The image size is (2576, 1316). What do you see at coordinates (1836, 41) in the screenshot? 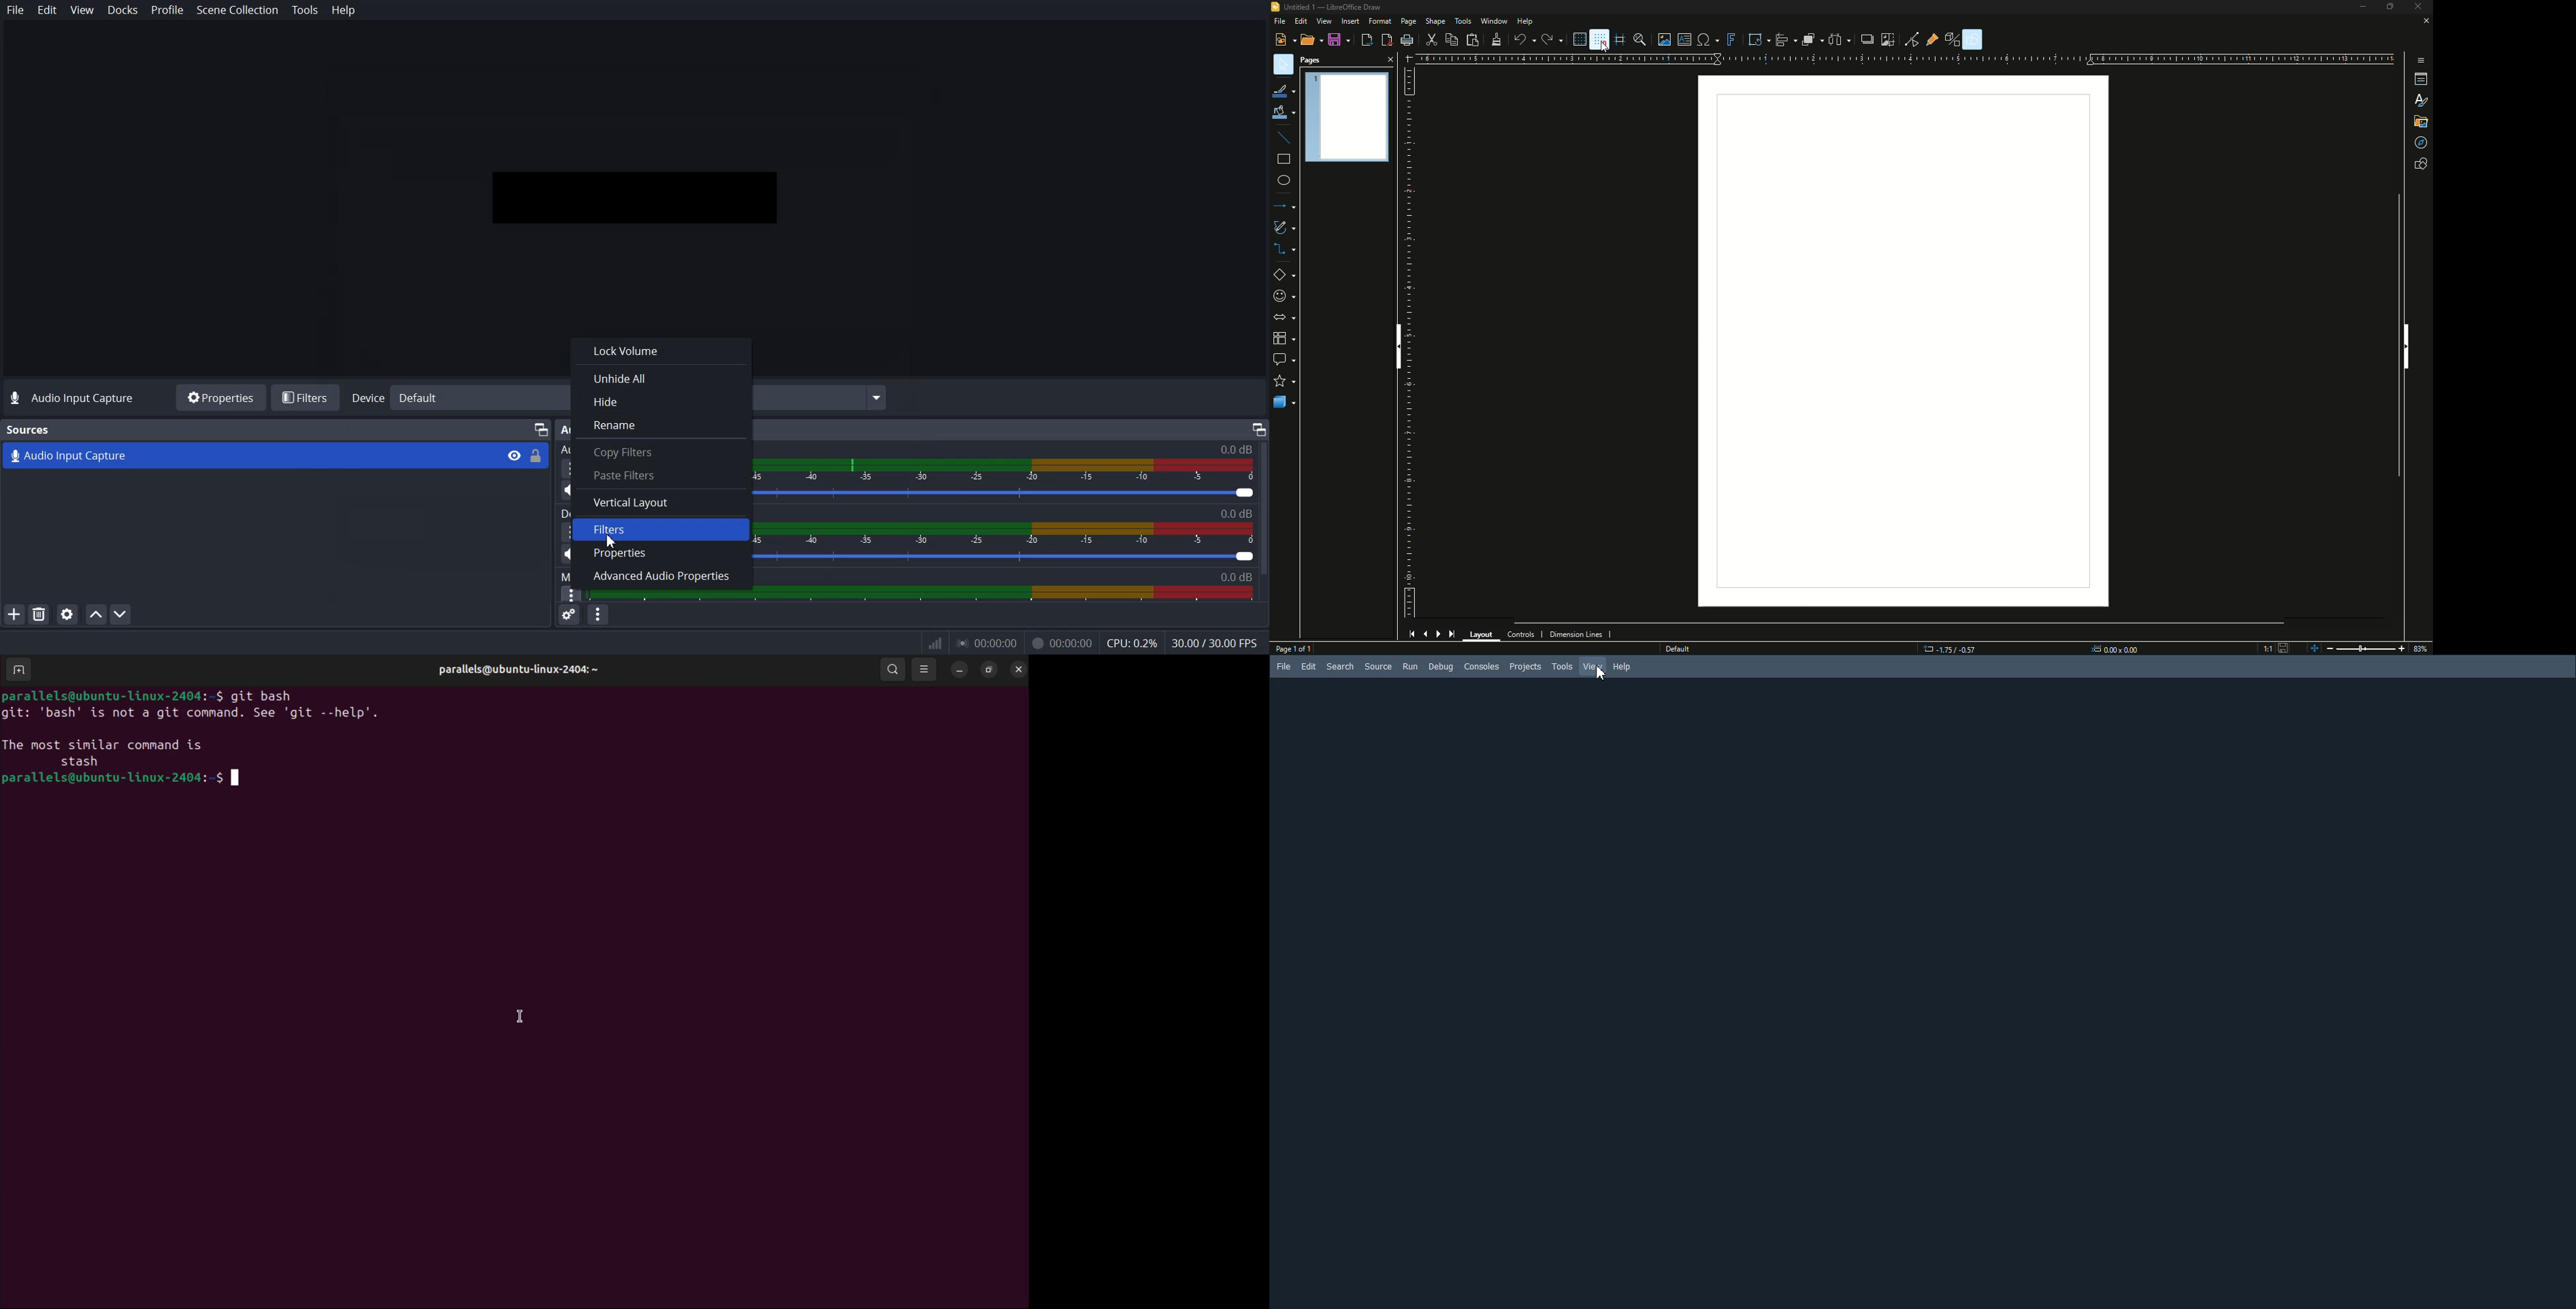
I see `Select three objects` at bounding box center [1836, 41].